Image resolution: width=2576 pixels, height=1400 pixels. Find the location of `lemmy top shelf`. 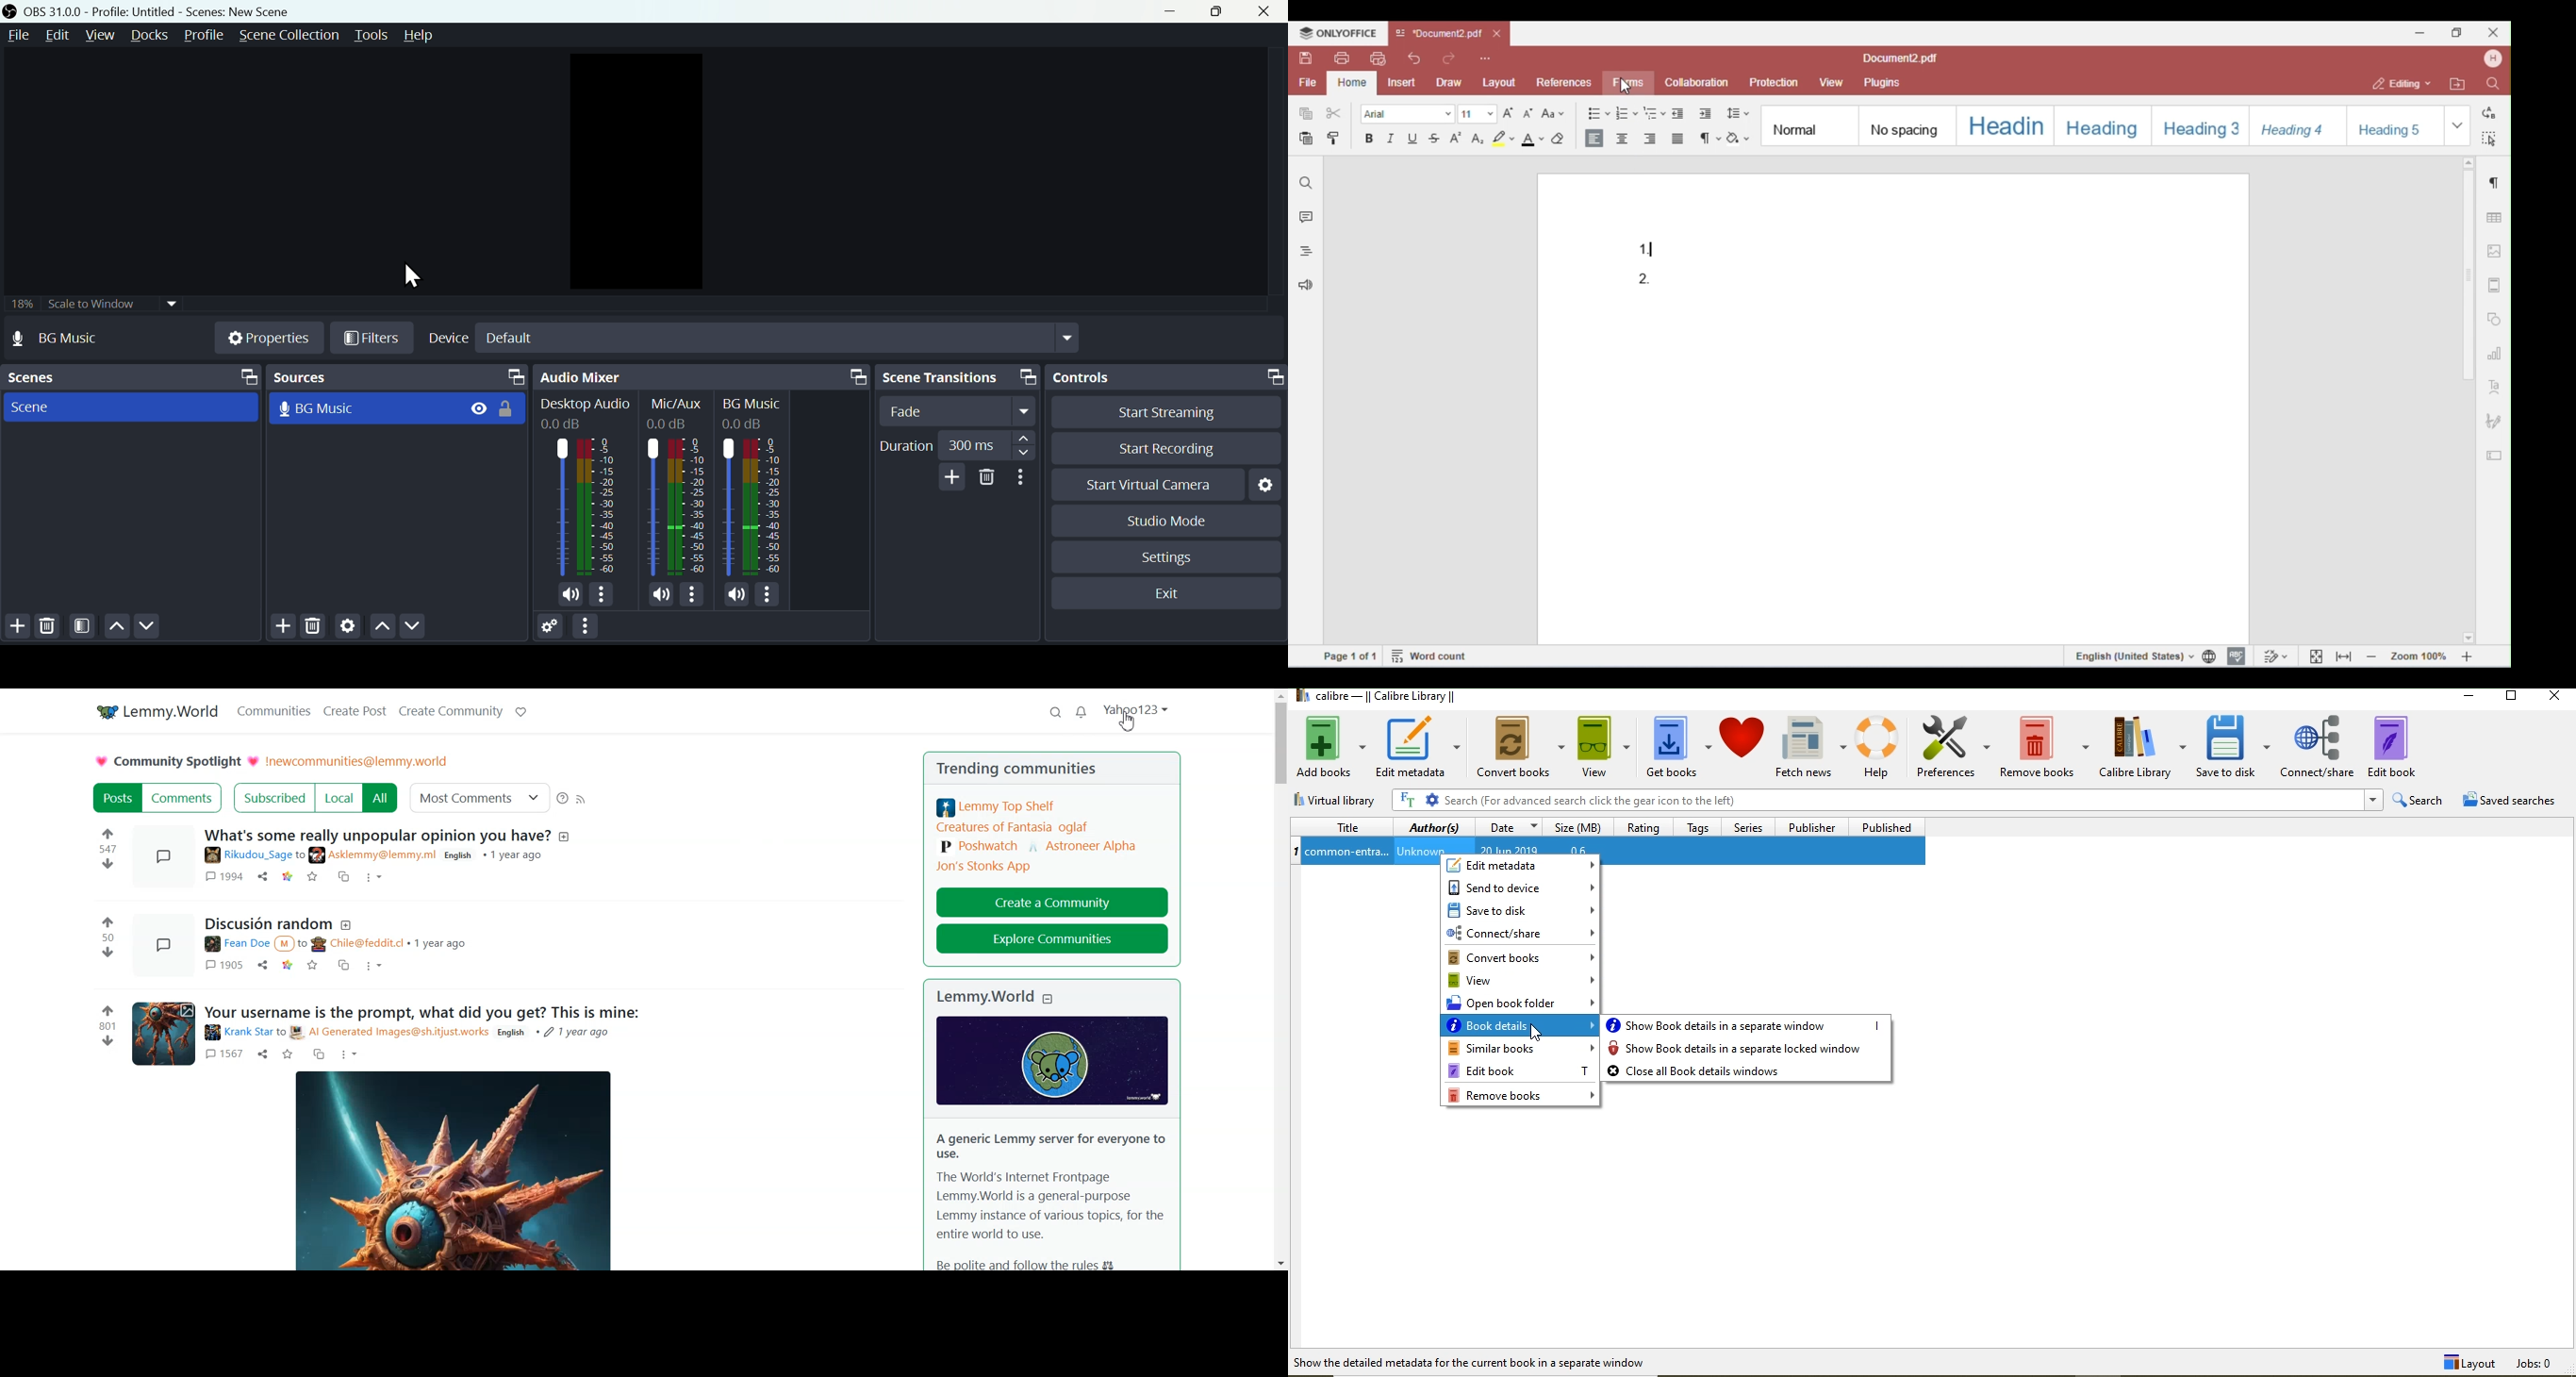

lemmy top shelf is located at coordinates (998, 807).